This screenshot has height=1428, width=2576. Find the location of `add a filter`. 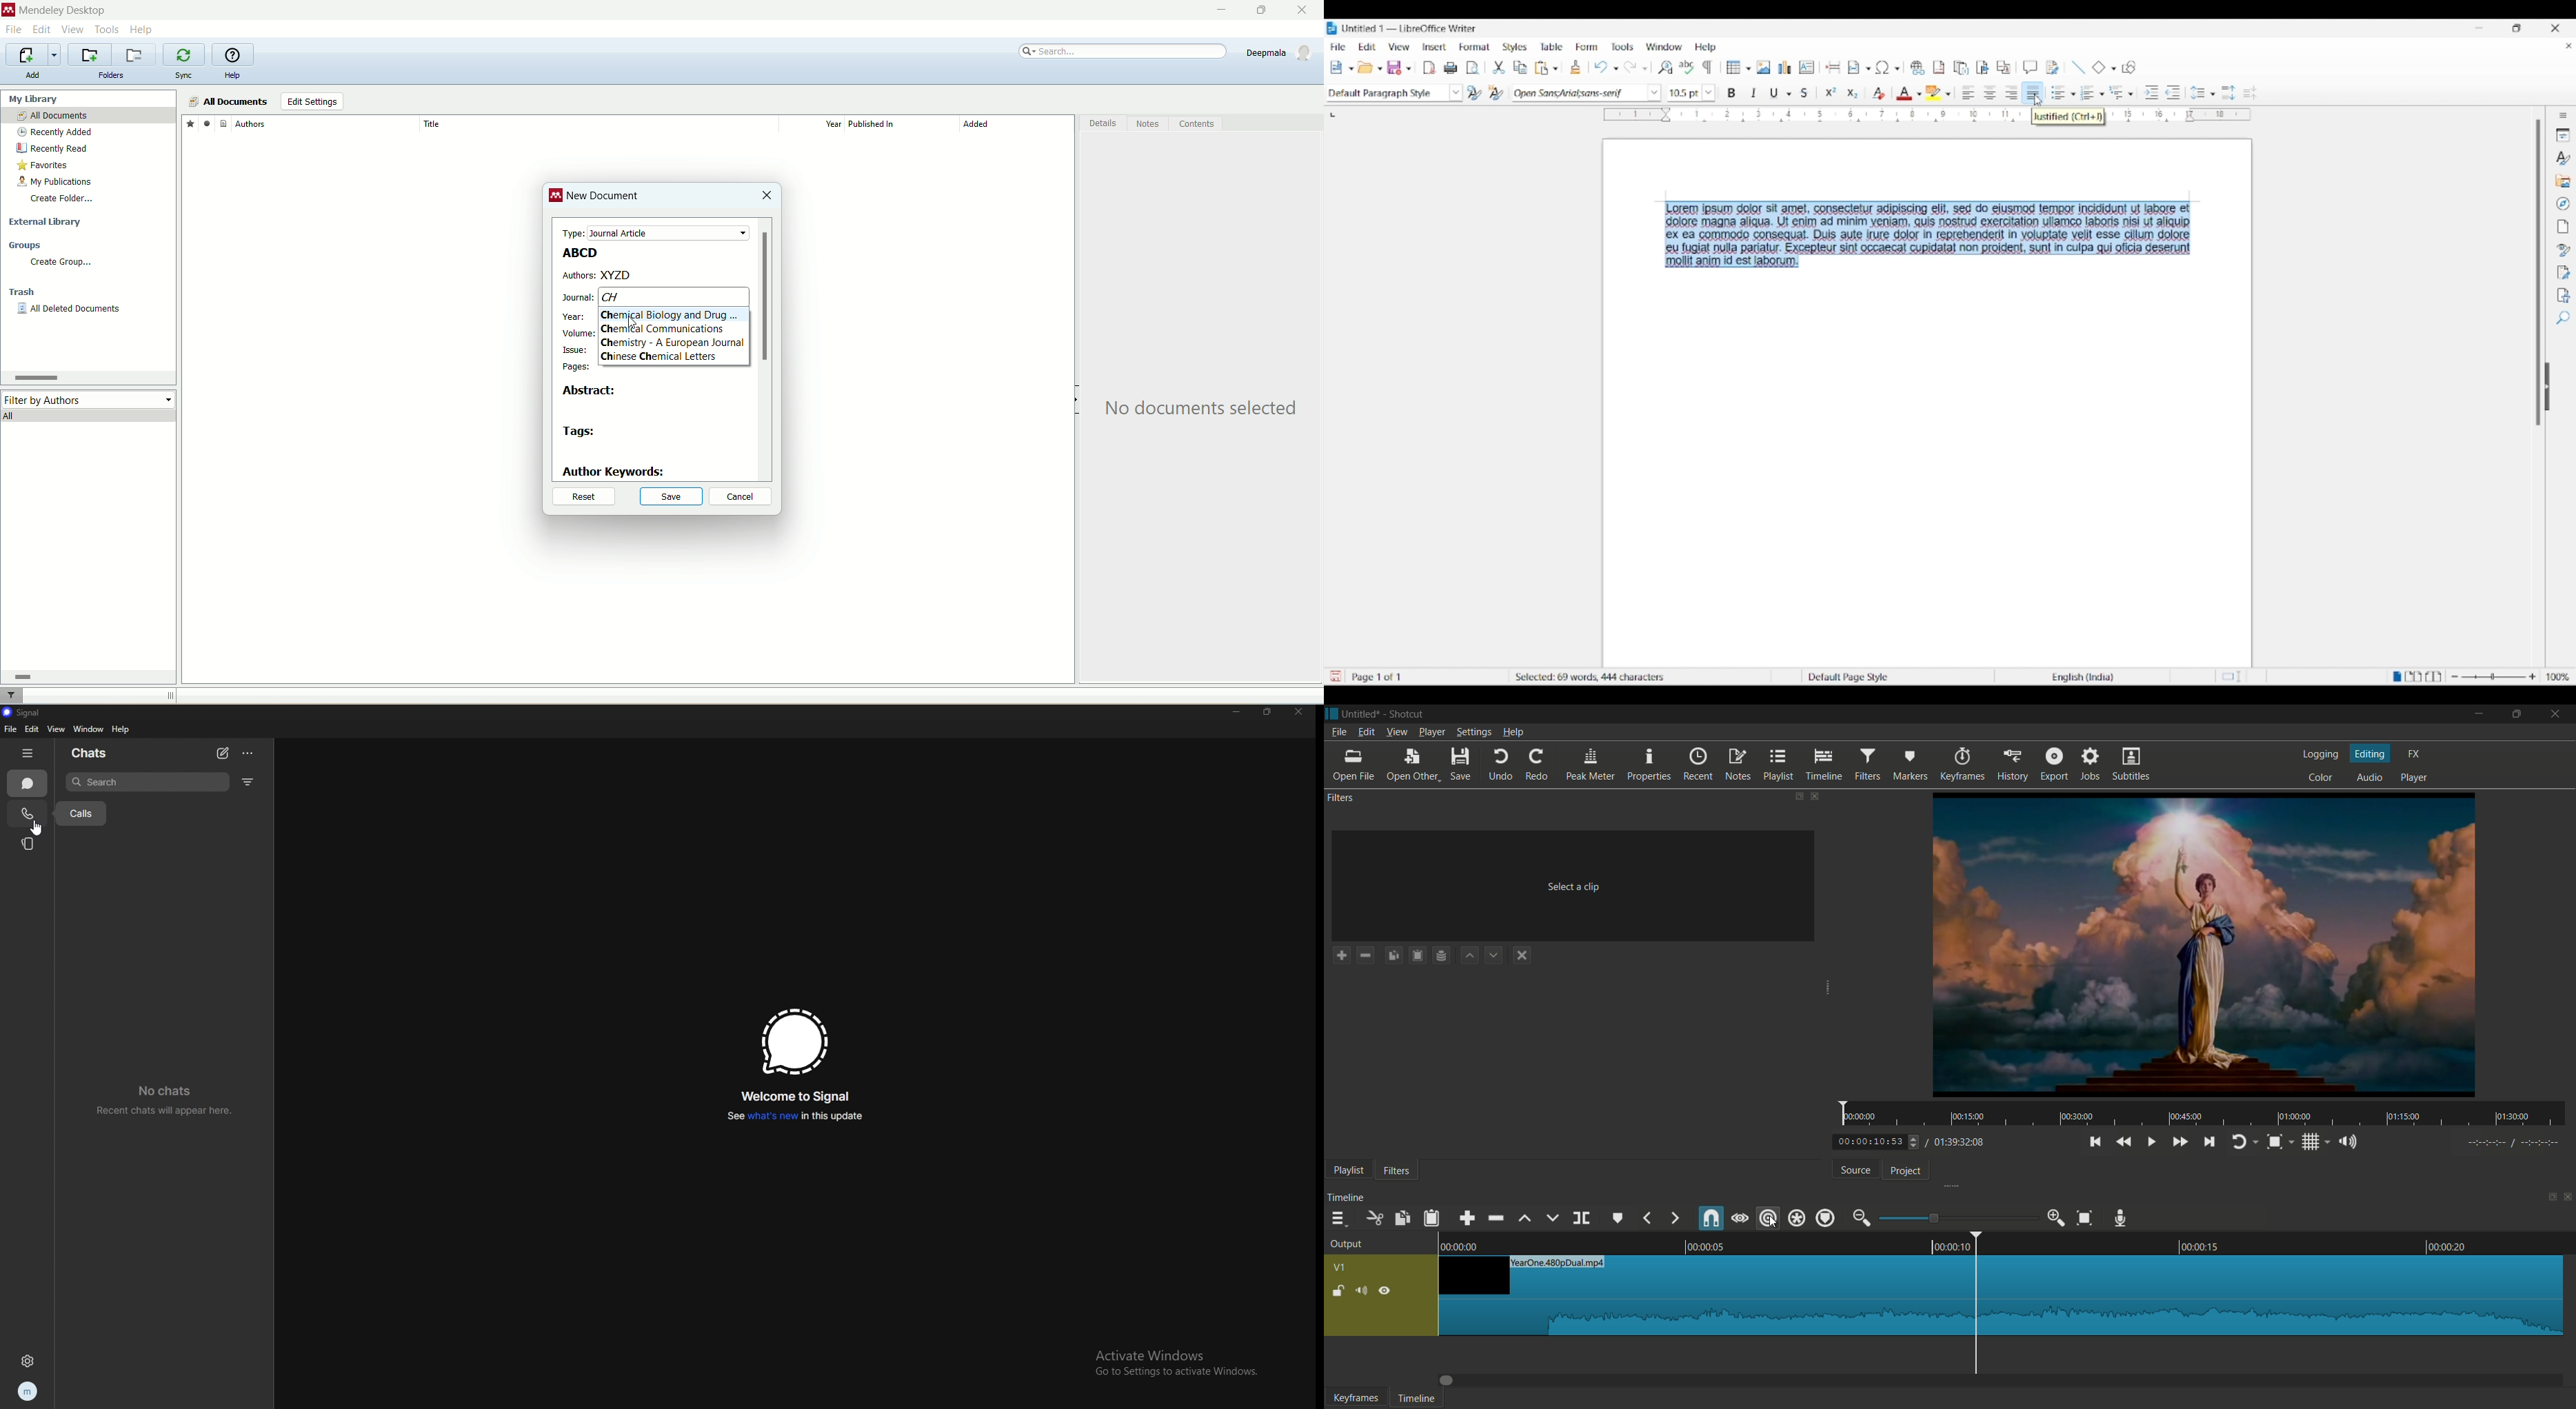

add a filter is located at coordinates (1340, 955).